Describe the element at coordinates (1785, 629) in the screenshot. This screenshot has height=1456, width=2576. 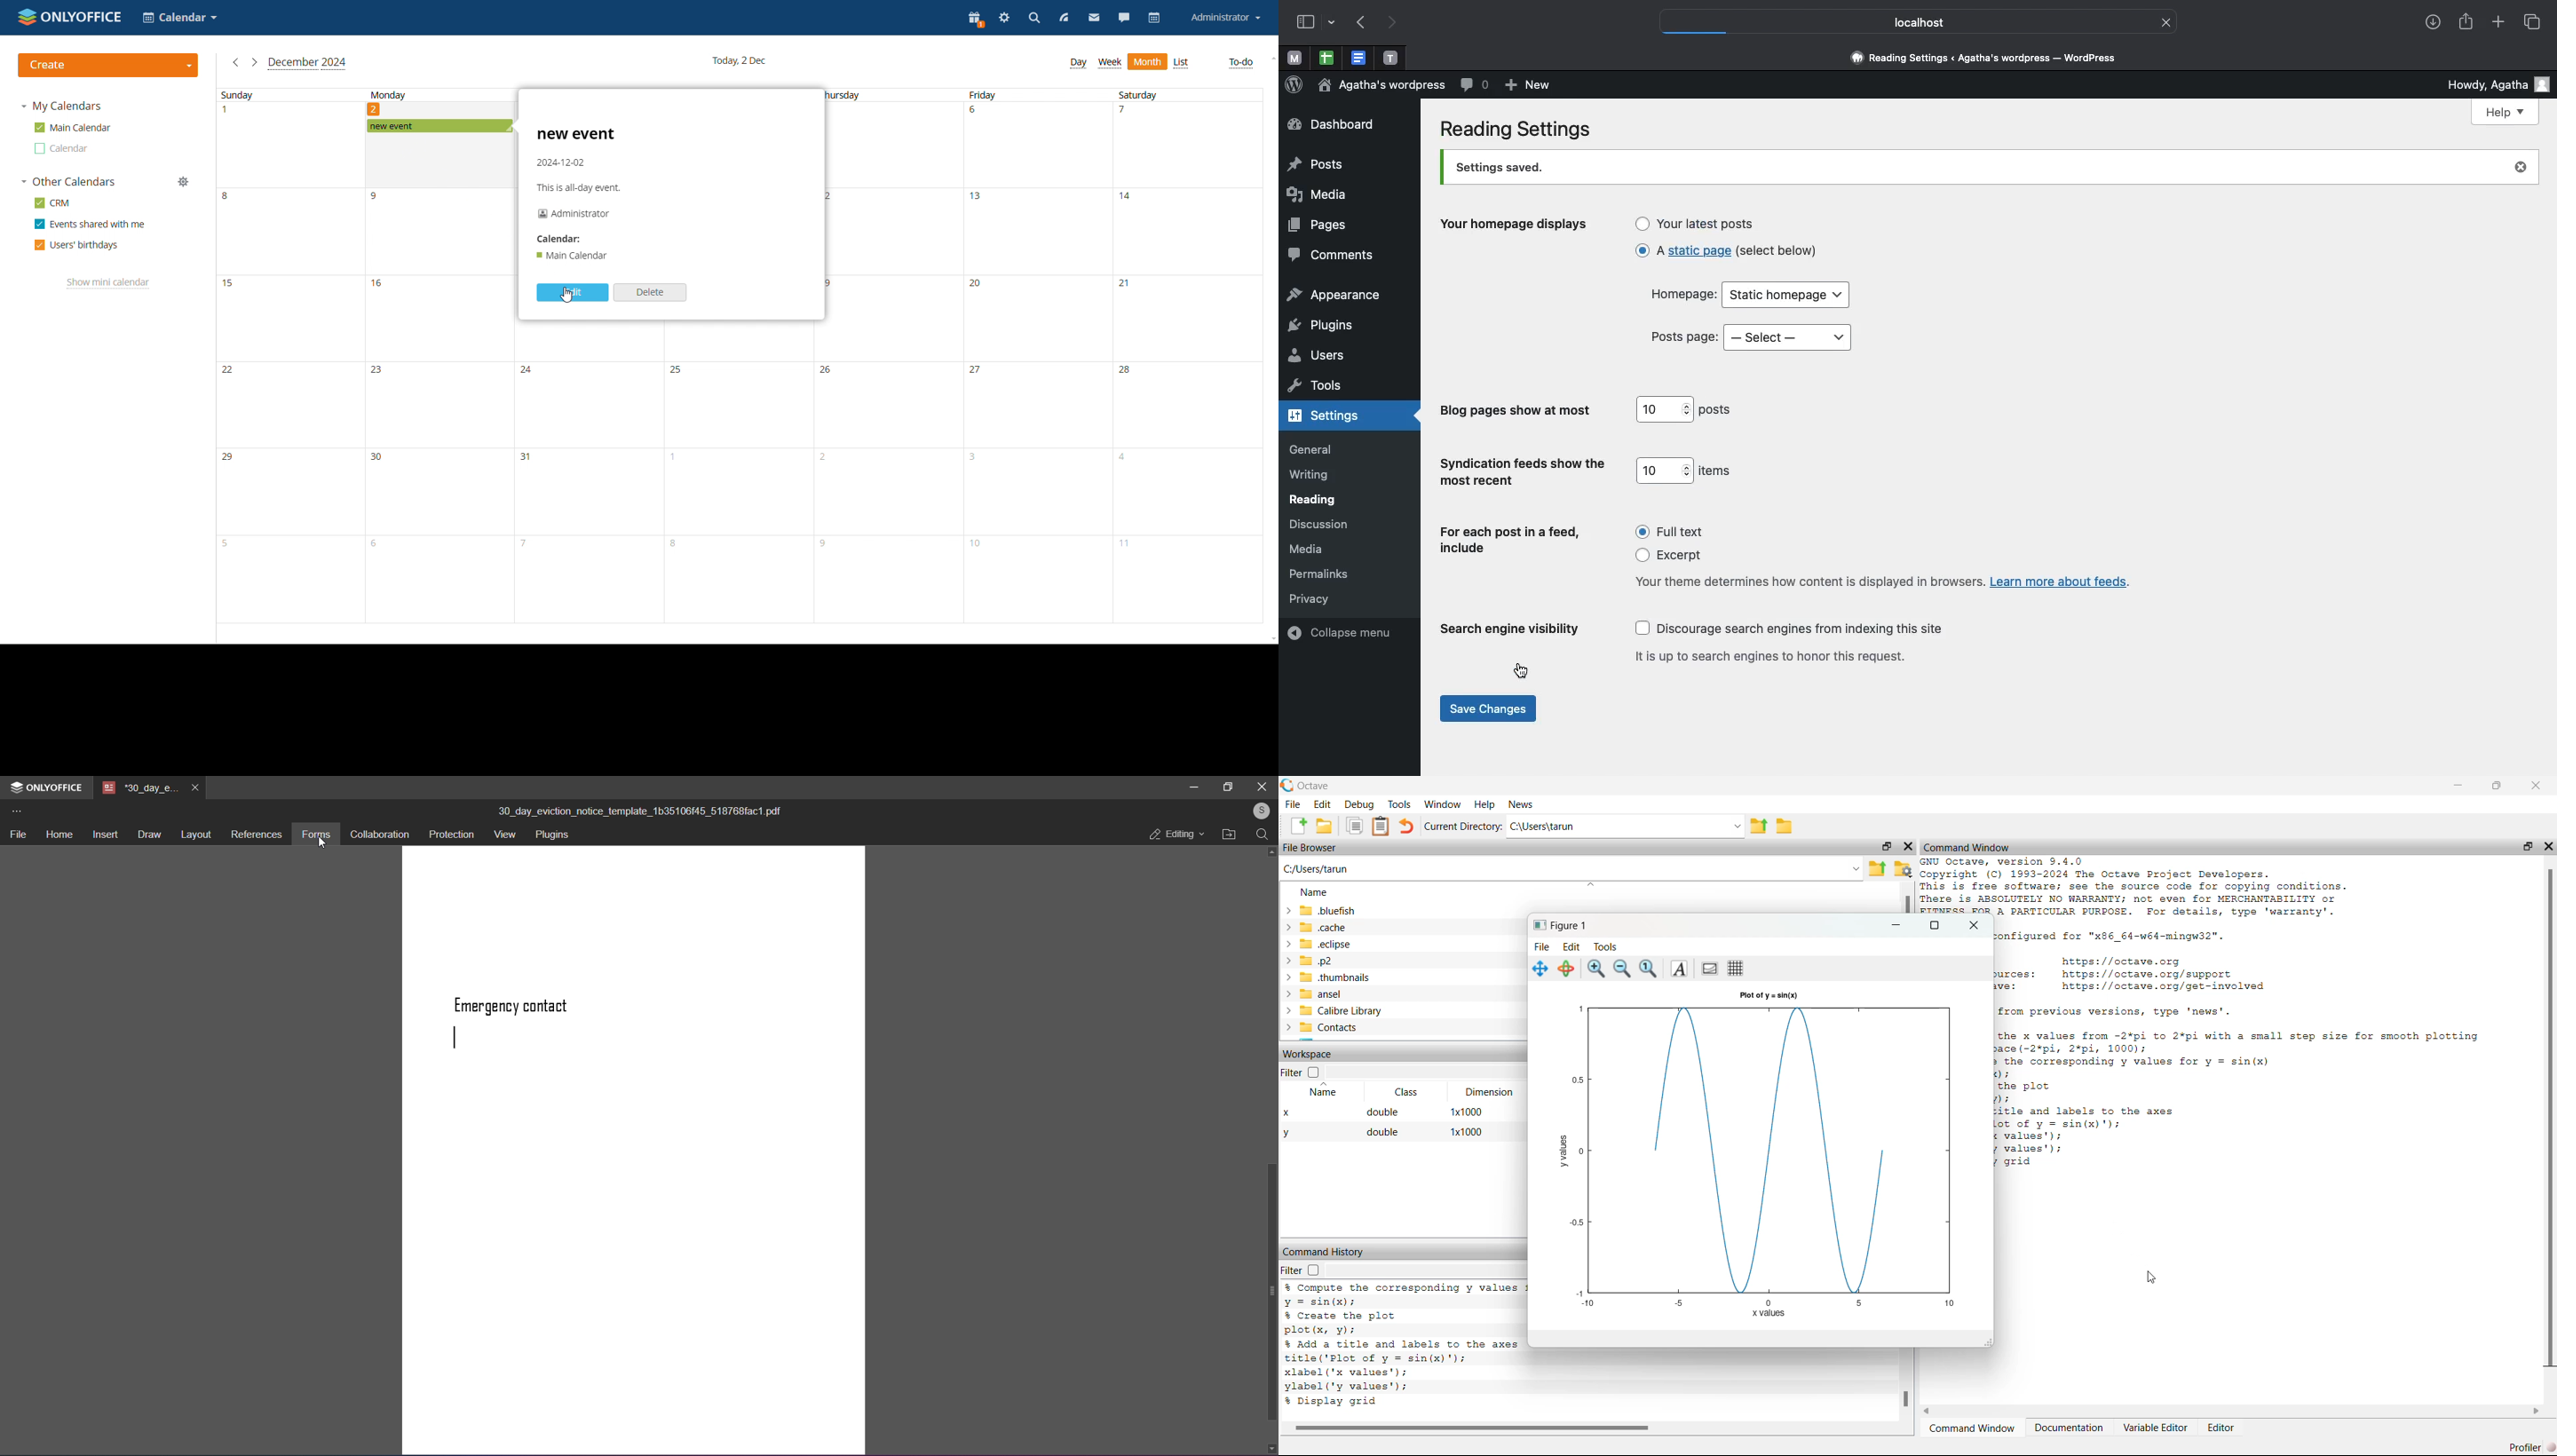
I see `discourage search engines from indexing this site` at that location.